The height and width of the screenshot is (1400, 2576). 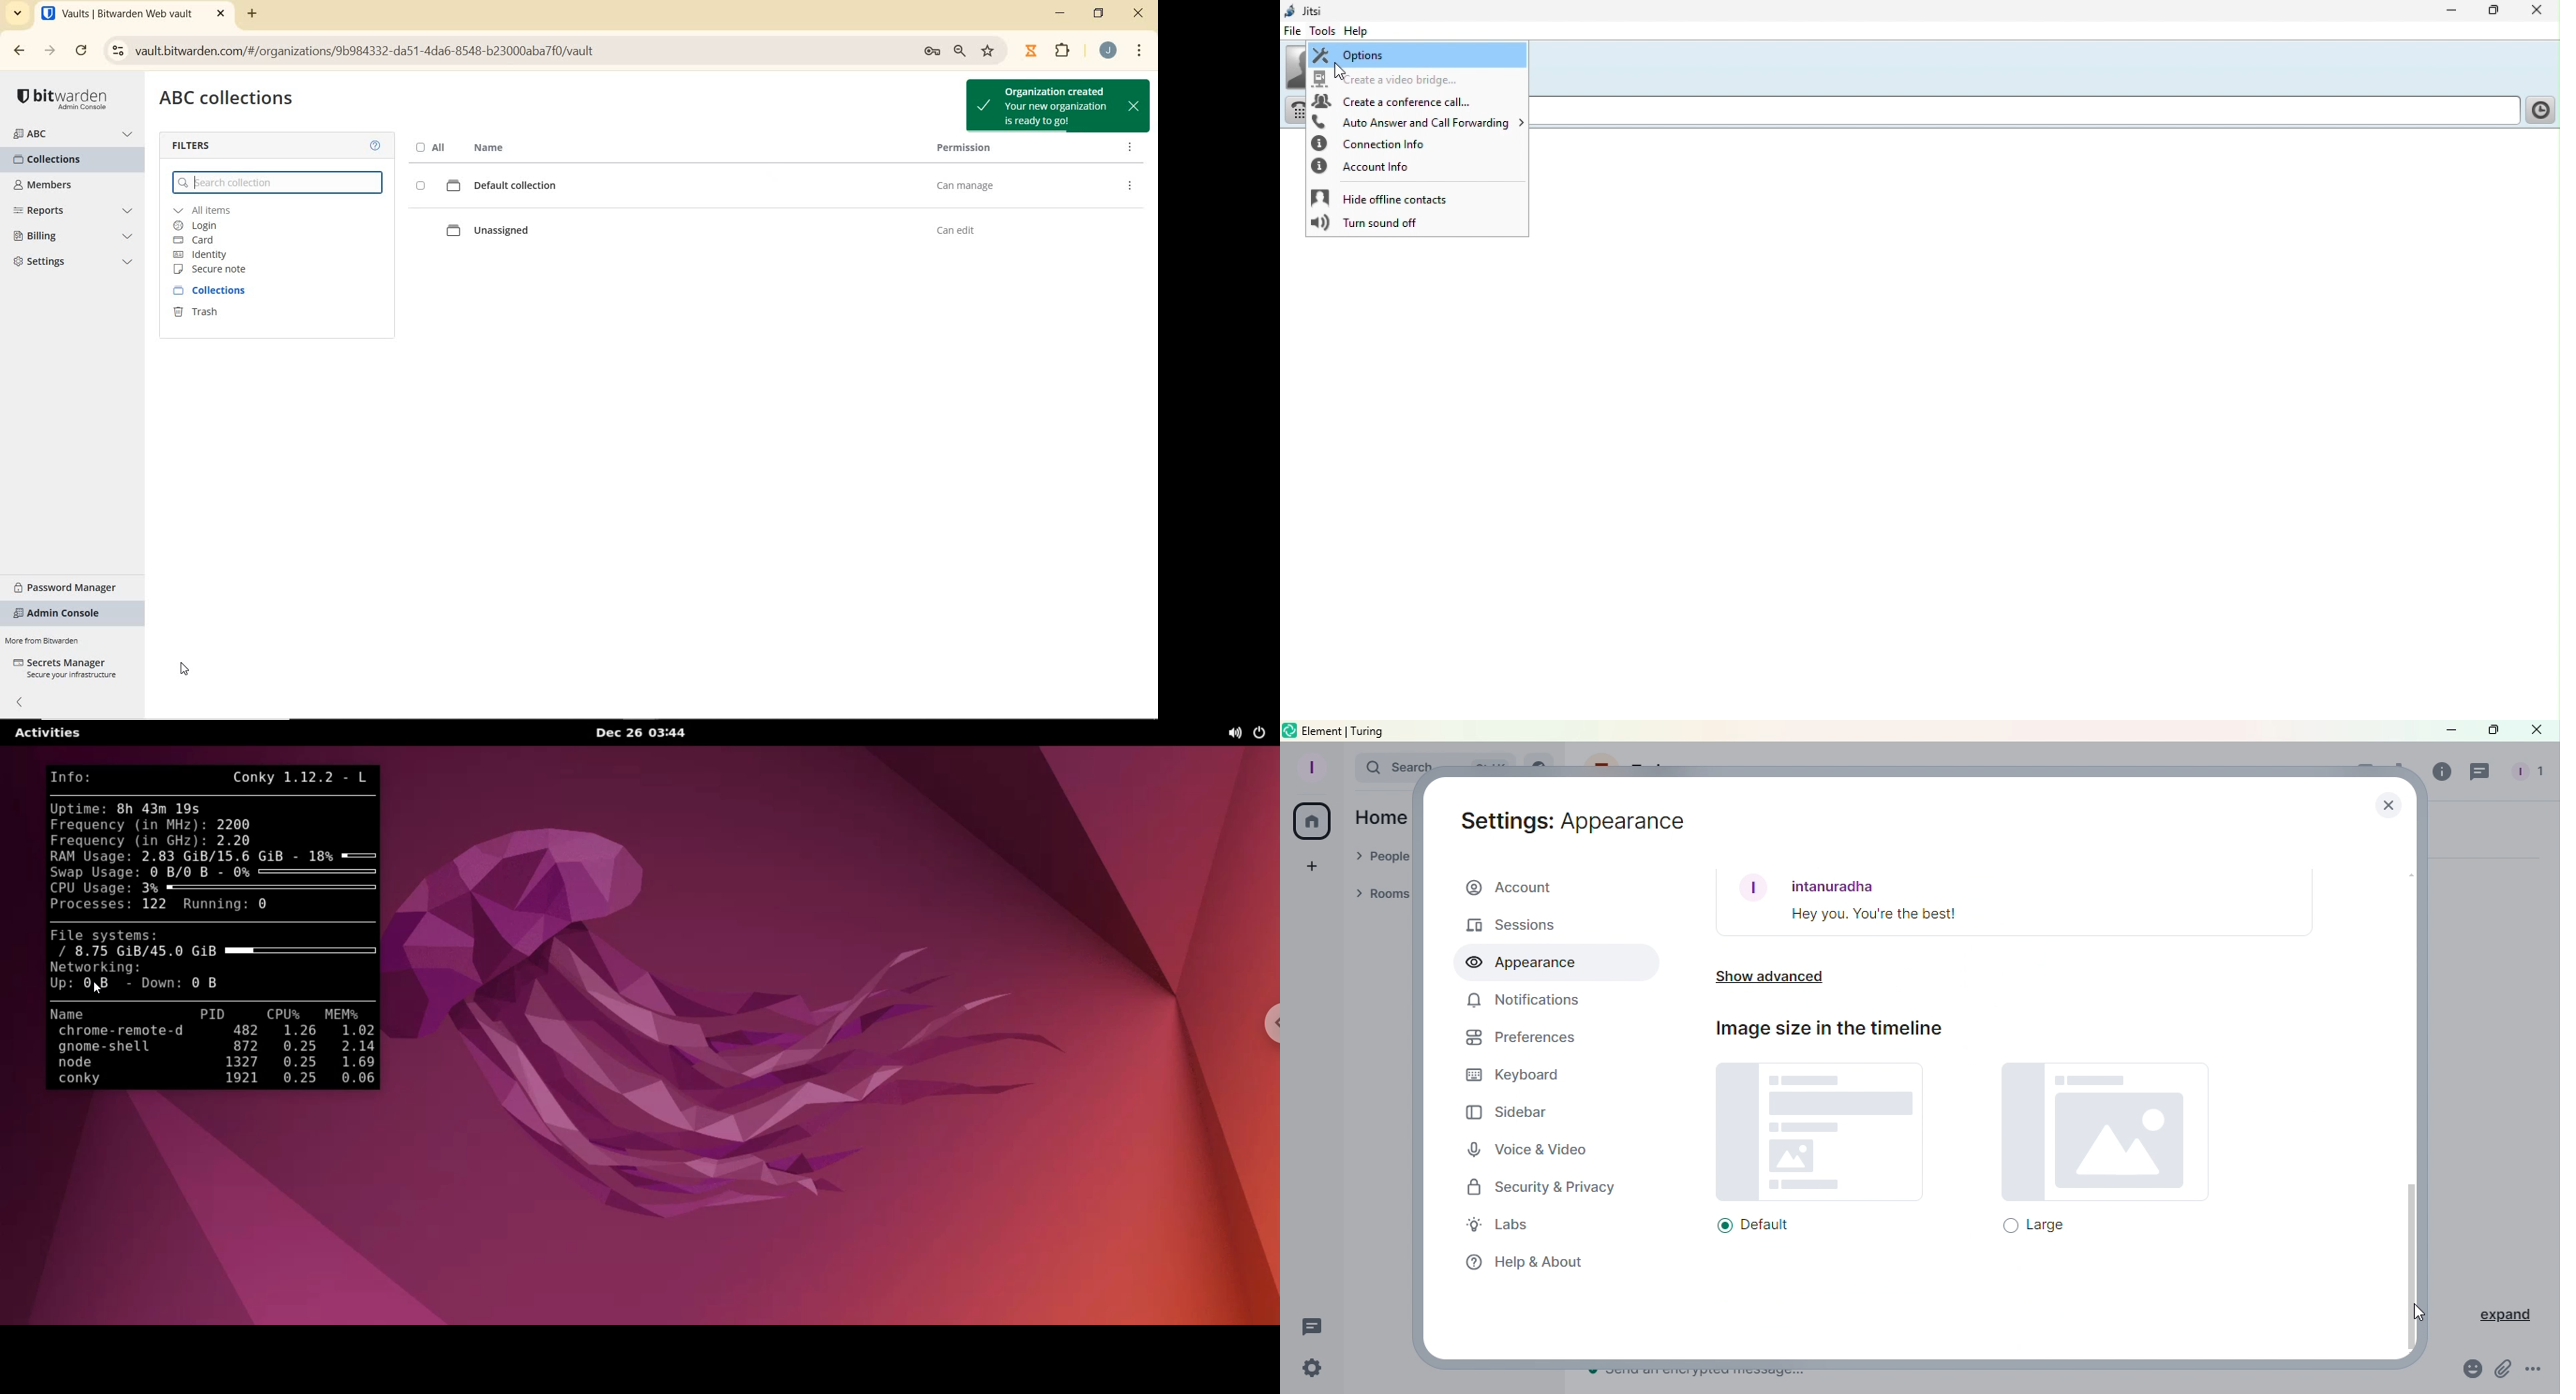 I want to click on Emoji, so click(x=2469, y=1372).